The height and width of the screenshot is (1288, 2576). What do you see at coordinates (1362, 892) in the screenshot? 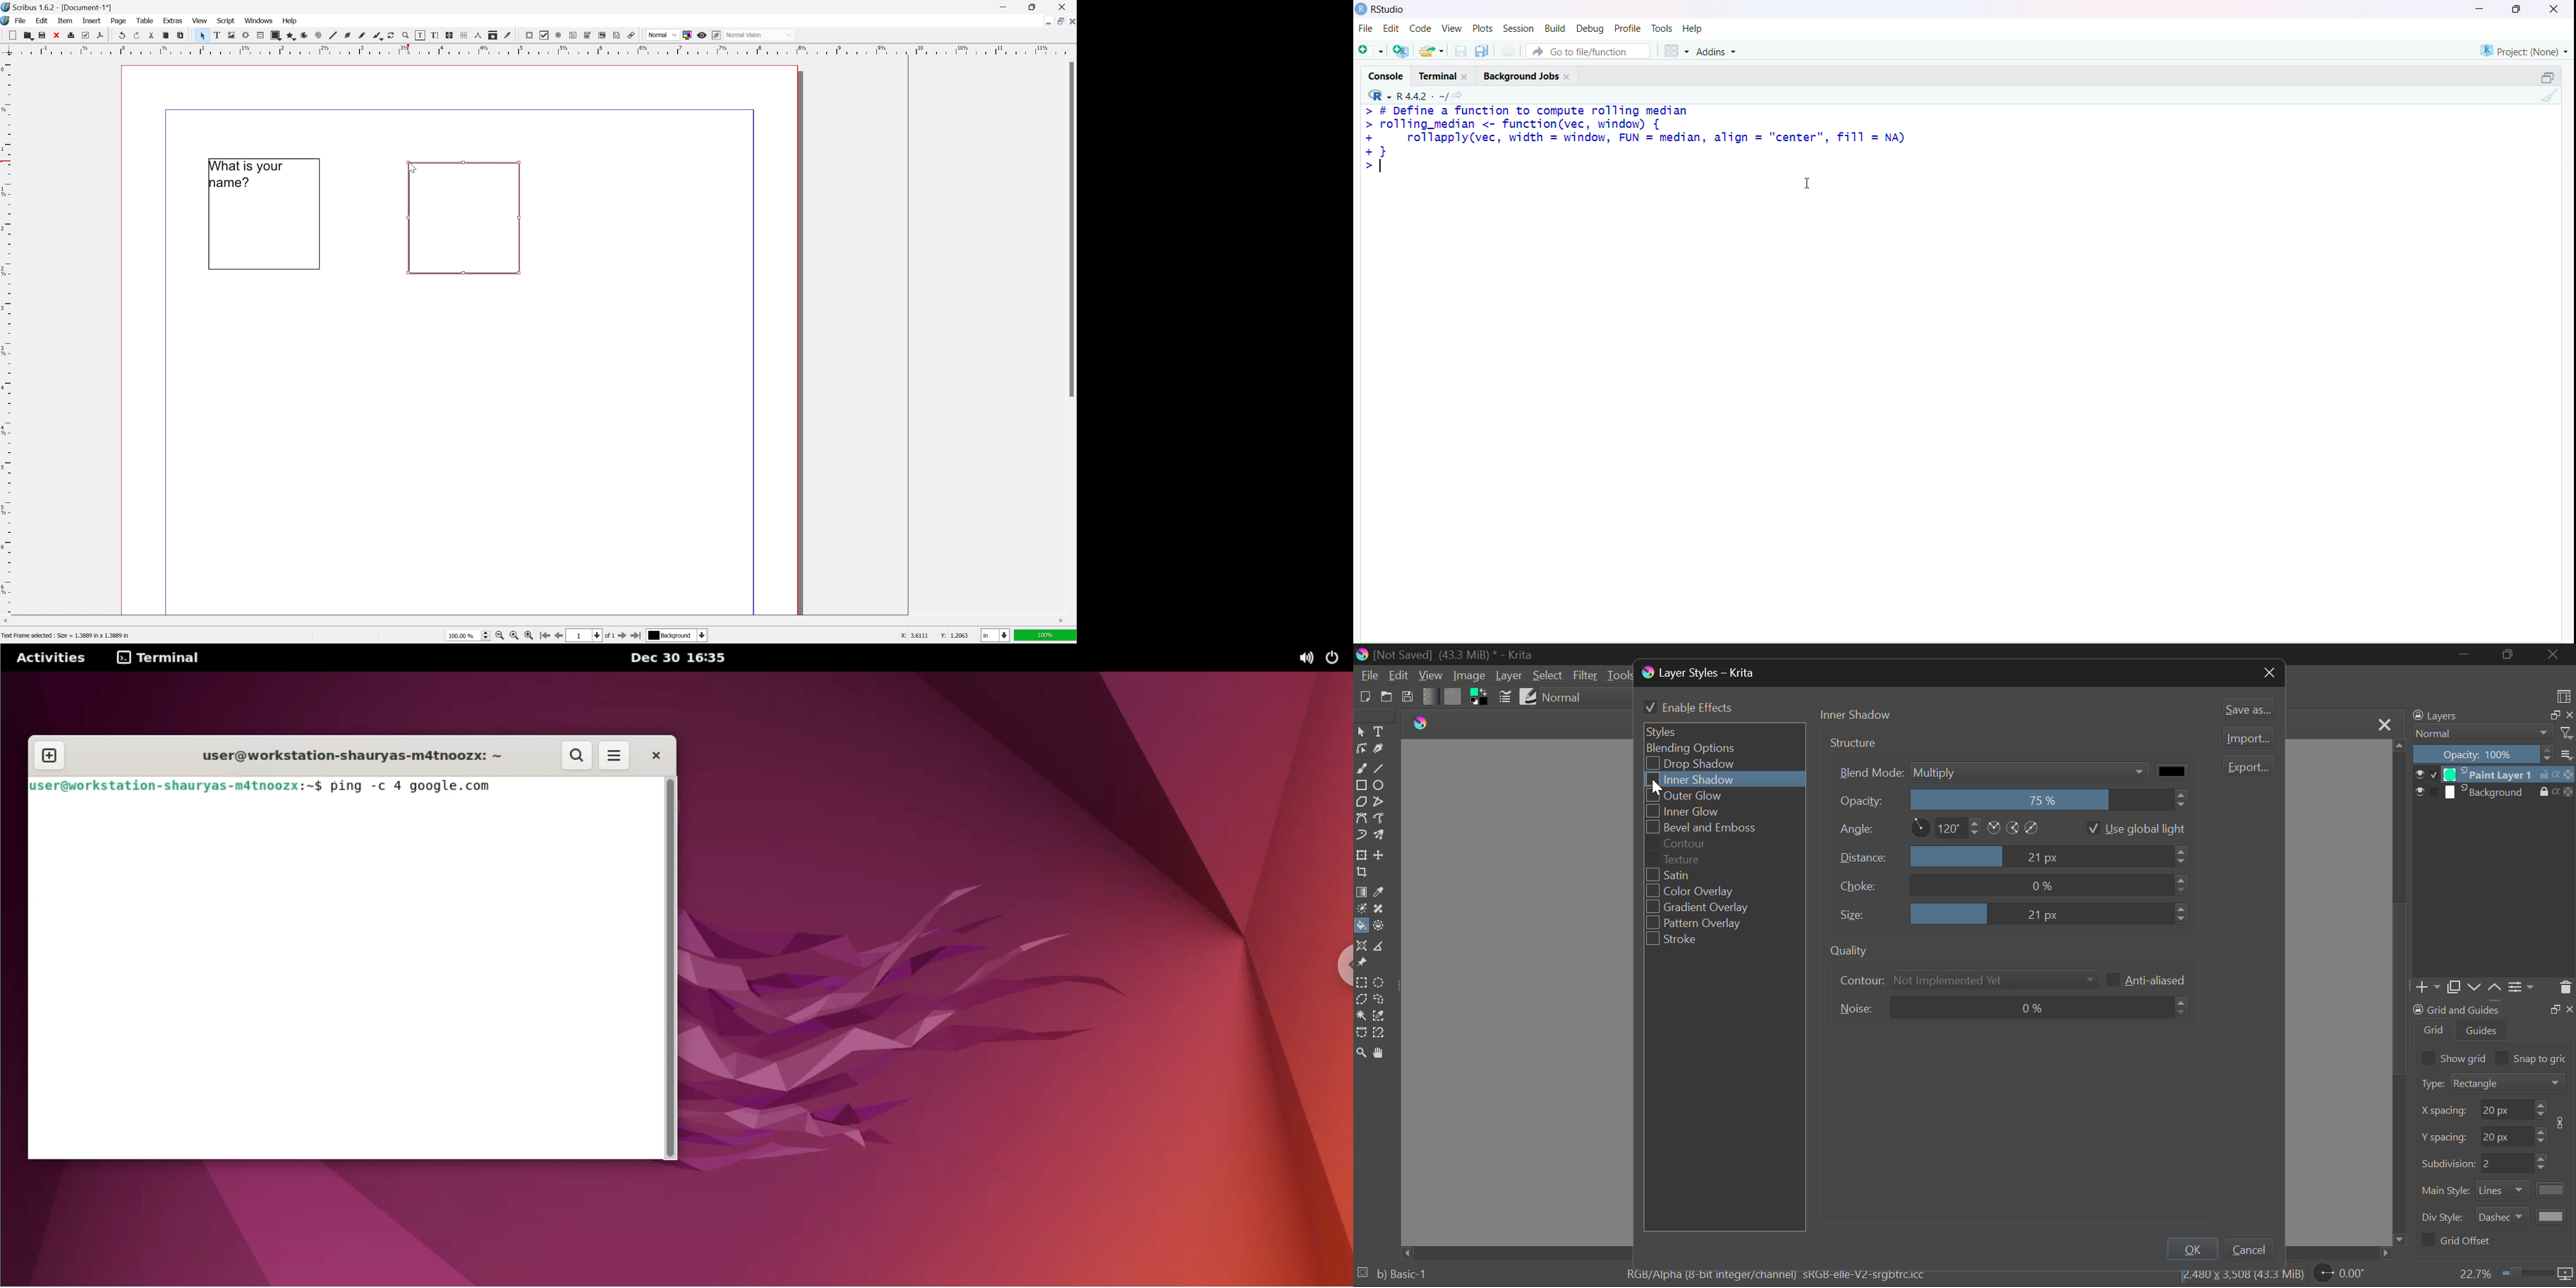
I see `Gradient Fill` at bounding box center [1362, 892].